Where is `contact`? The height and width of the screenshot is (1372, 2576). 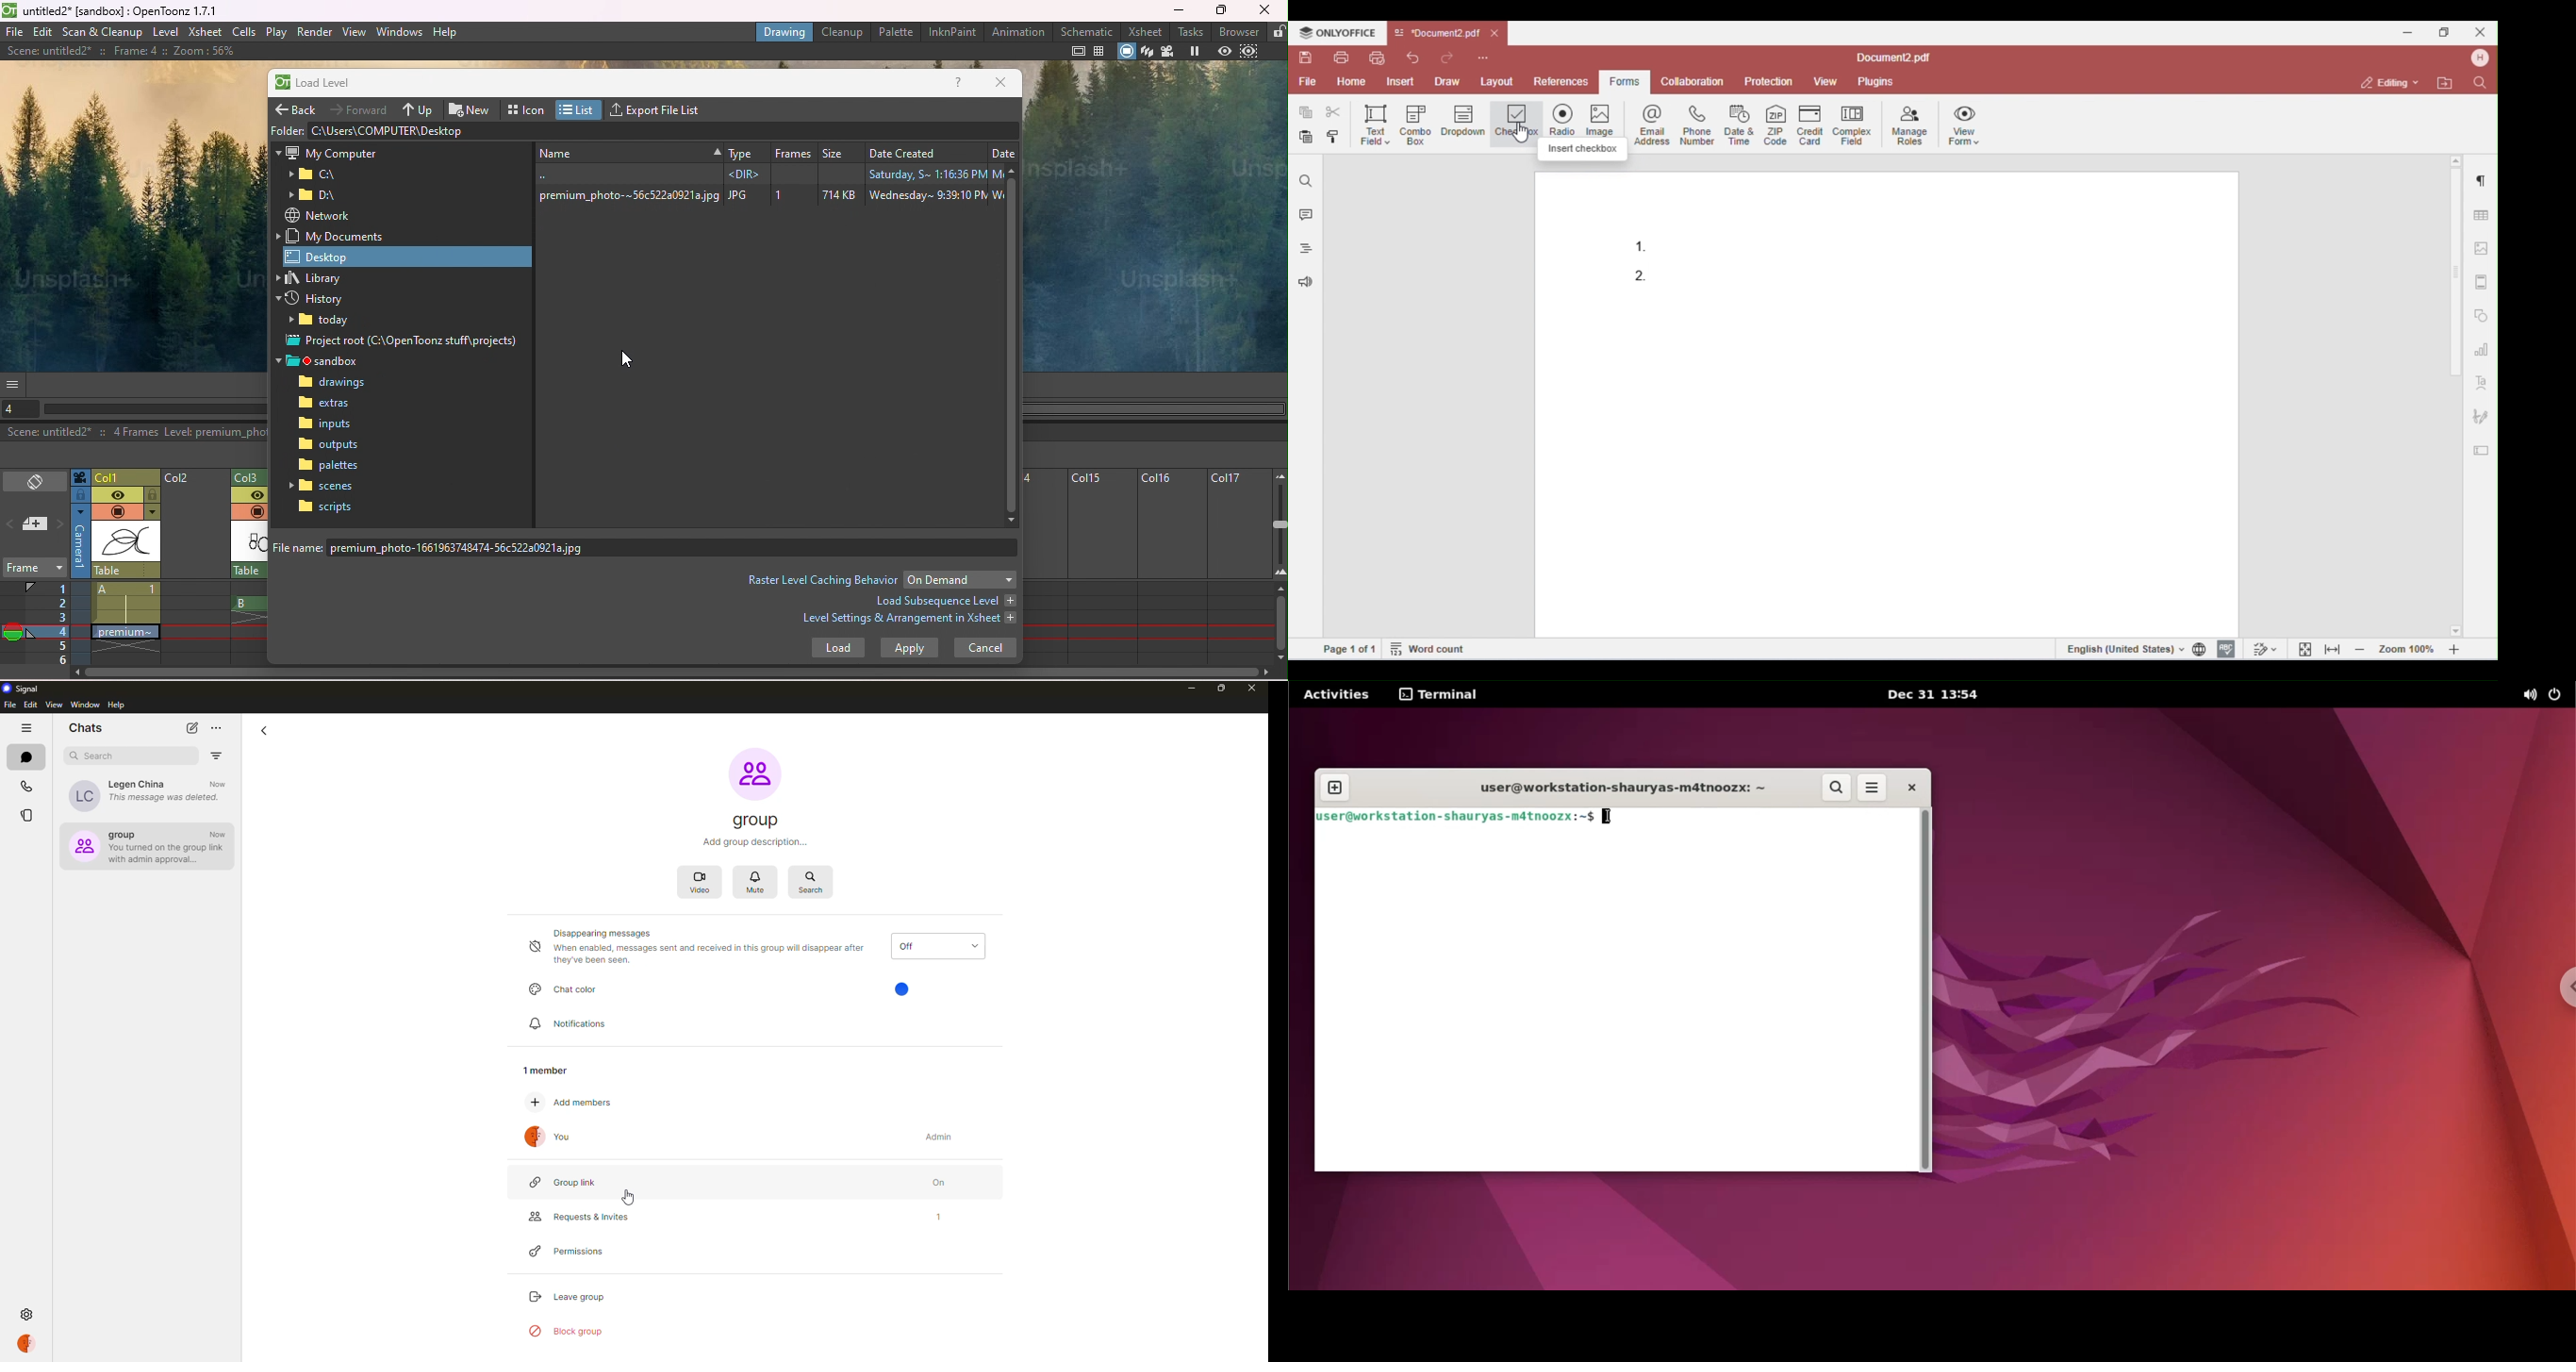 contact is located at coordinates (148, 795).